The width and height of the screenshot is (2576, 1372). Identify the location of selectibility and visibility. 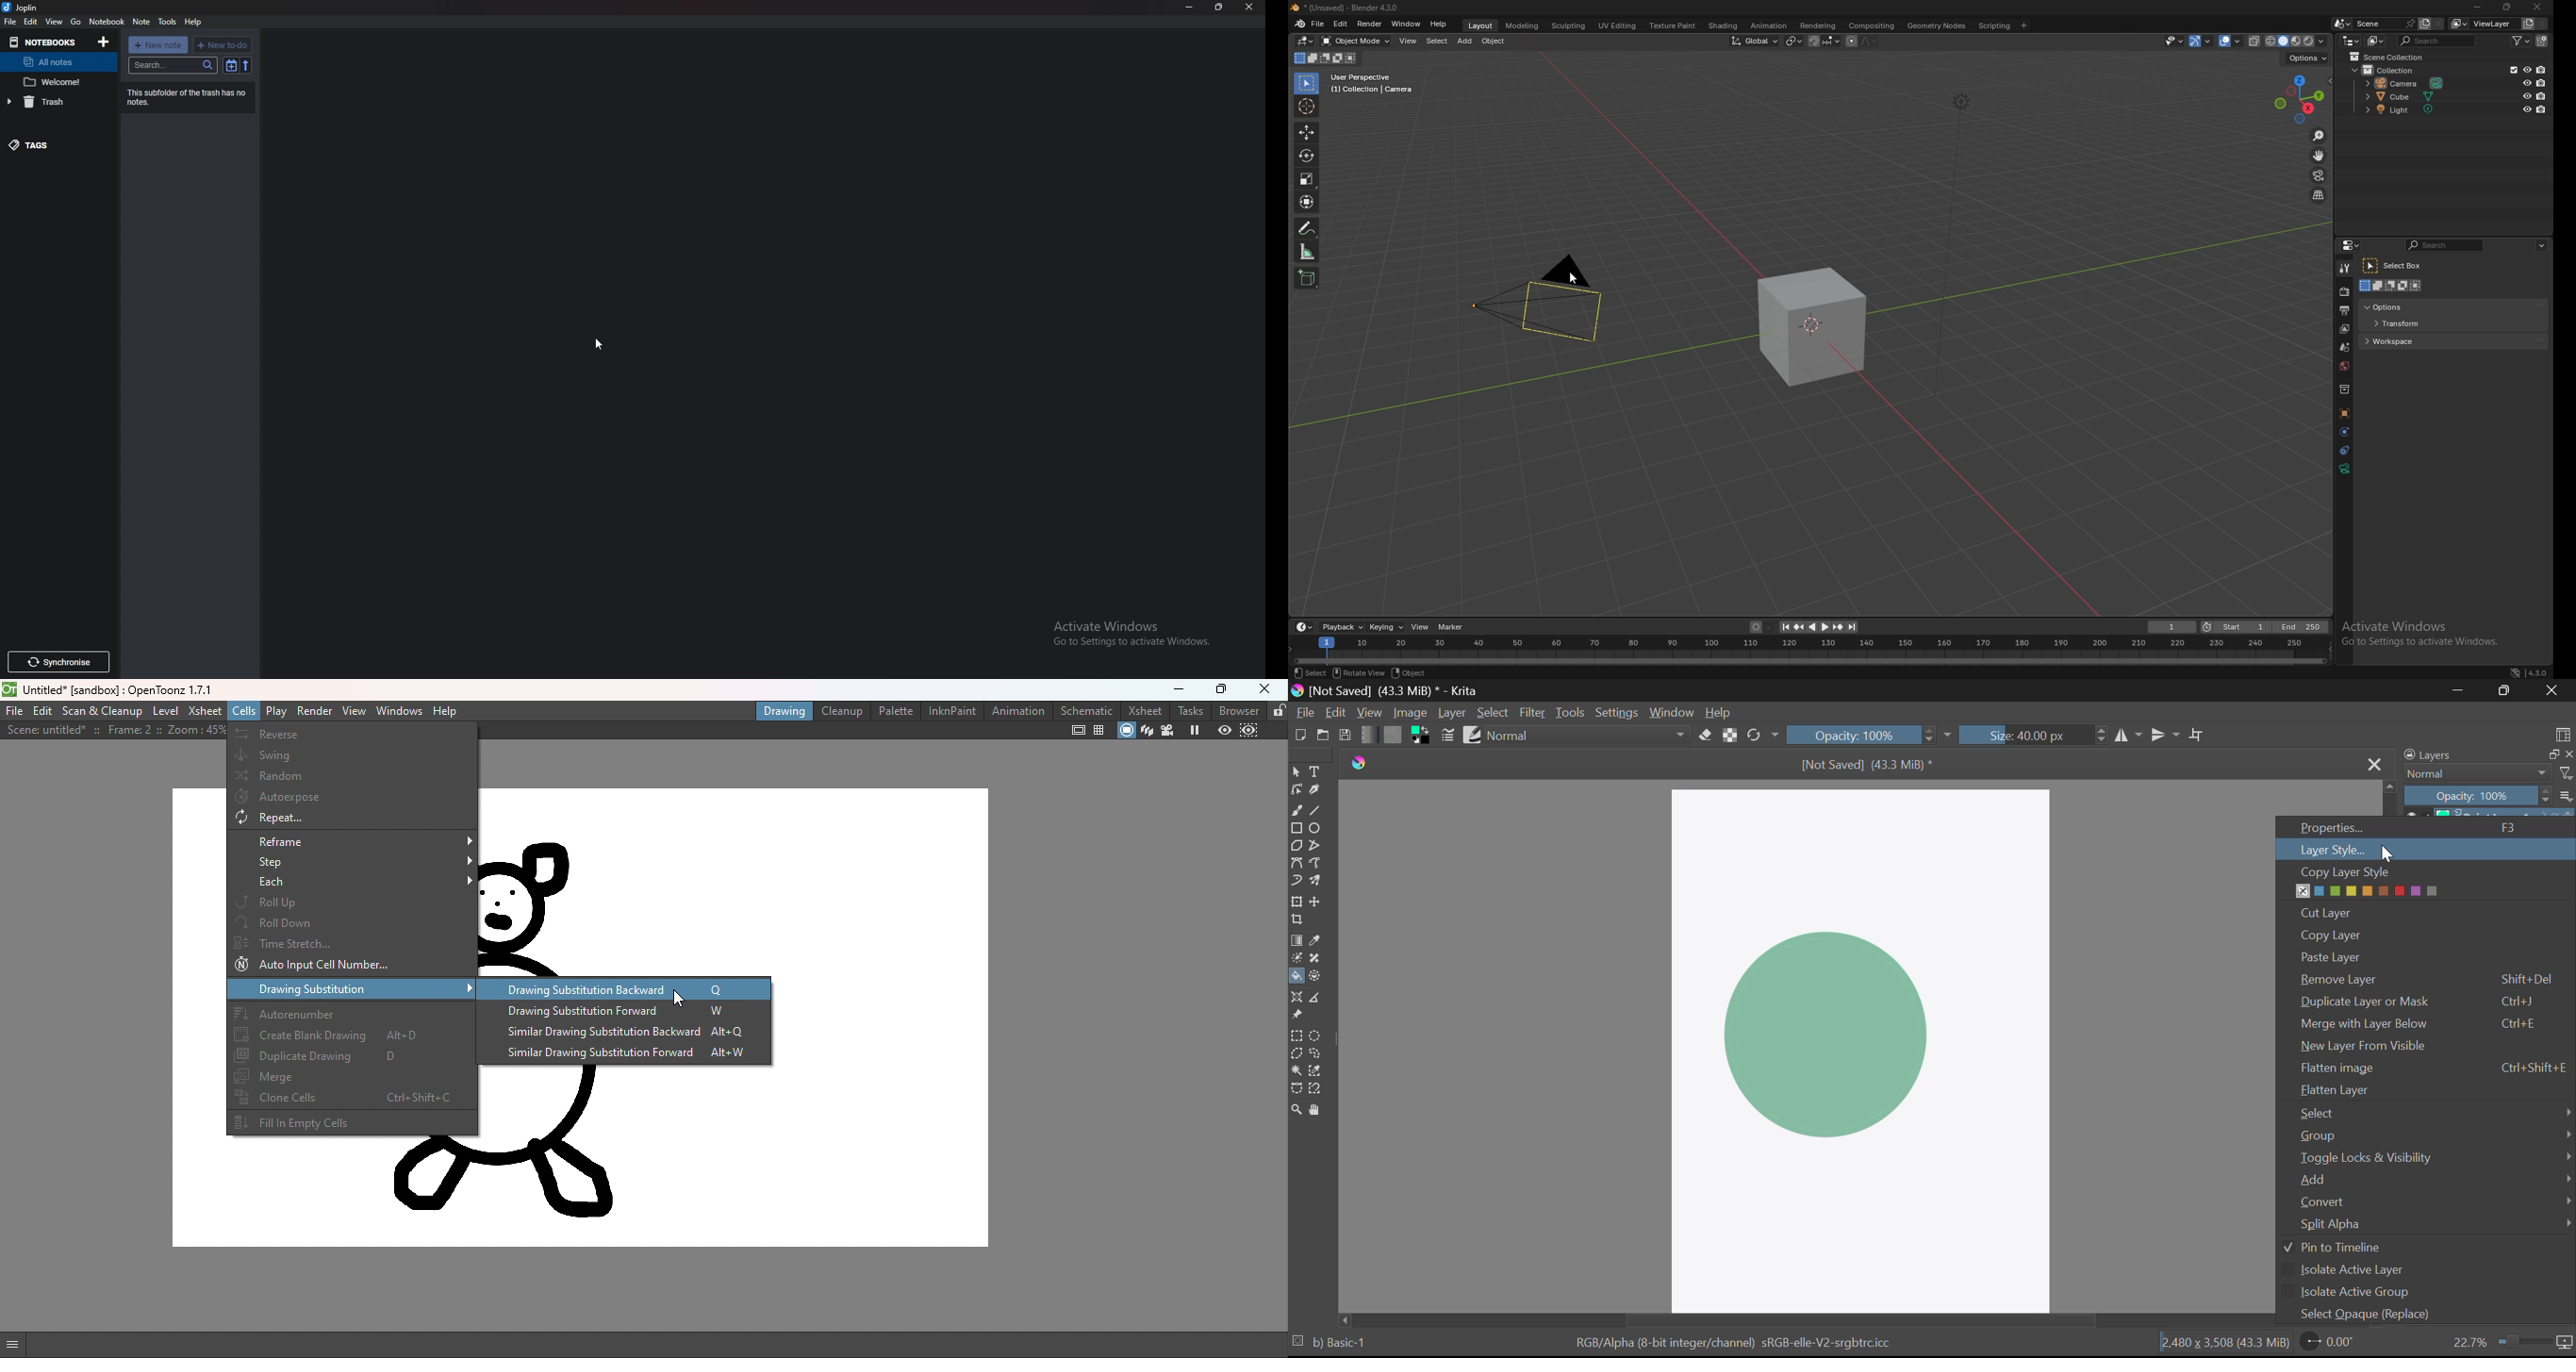
(2174, 41).